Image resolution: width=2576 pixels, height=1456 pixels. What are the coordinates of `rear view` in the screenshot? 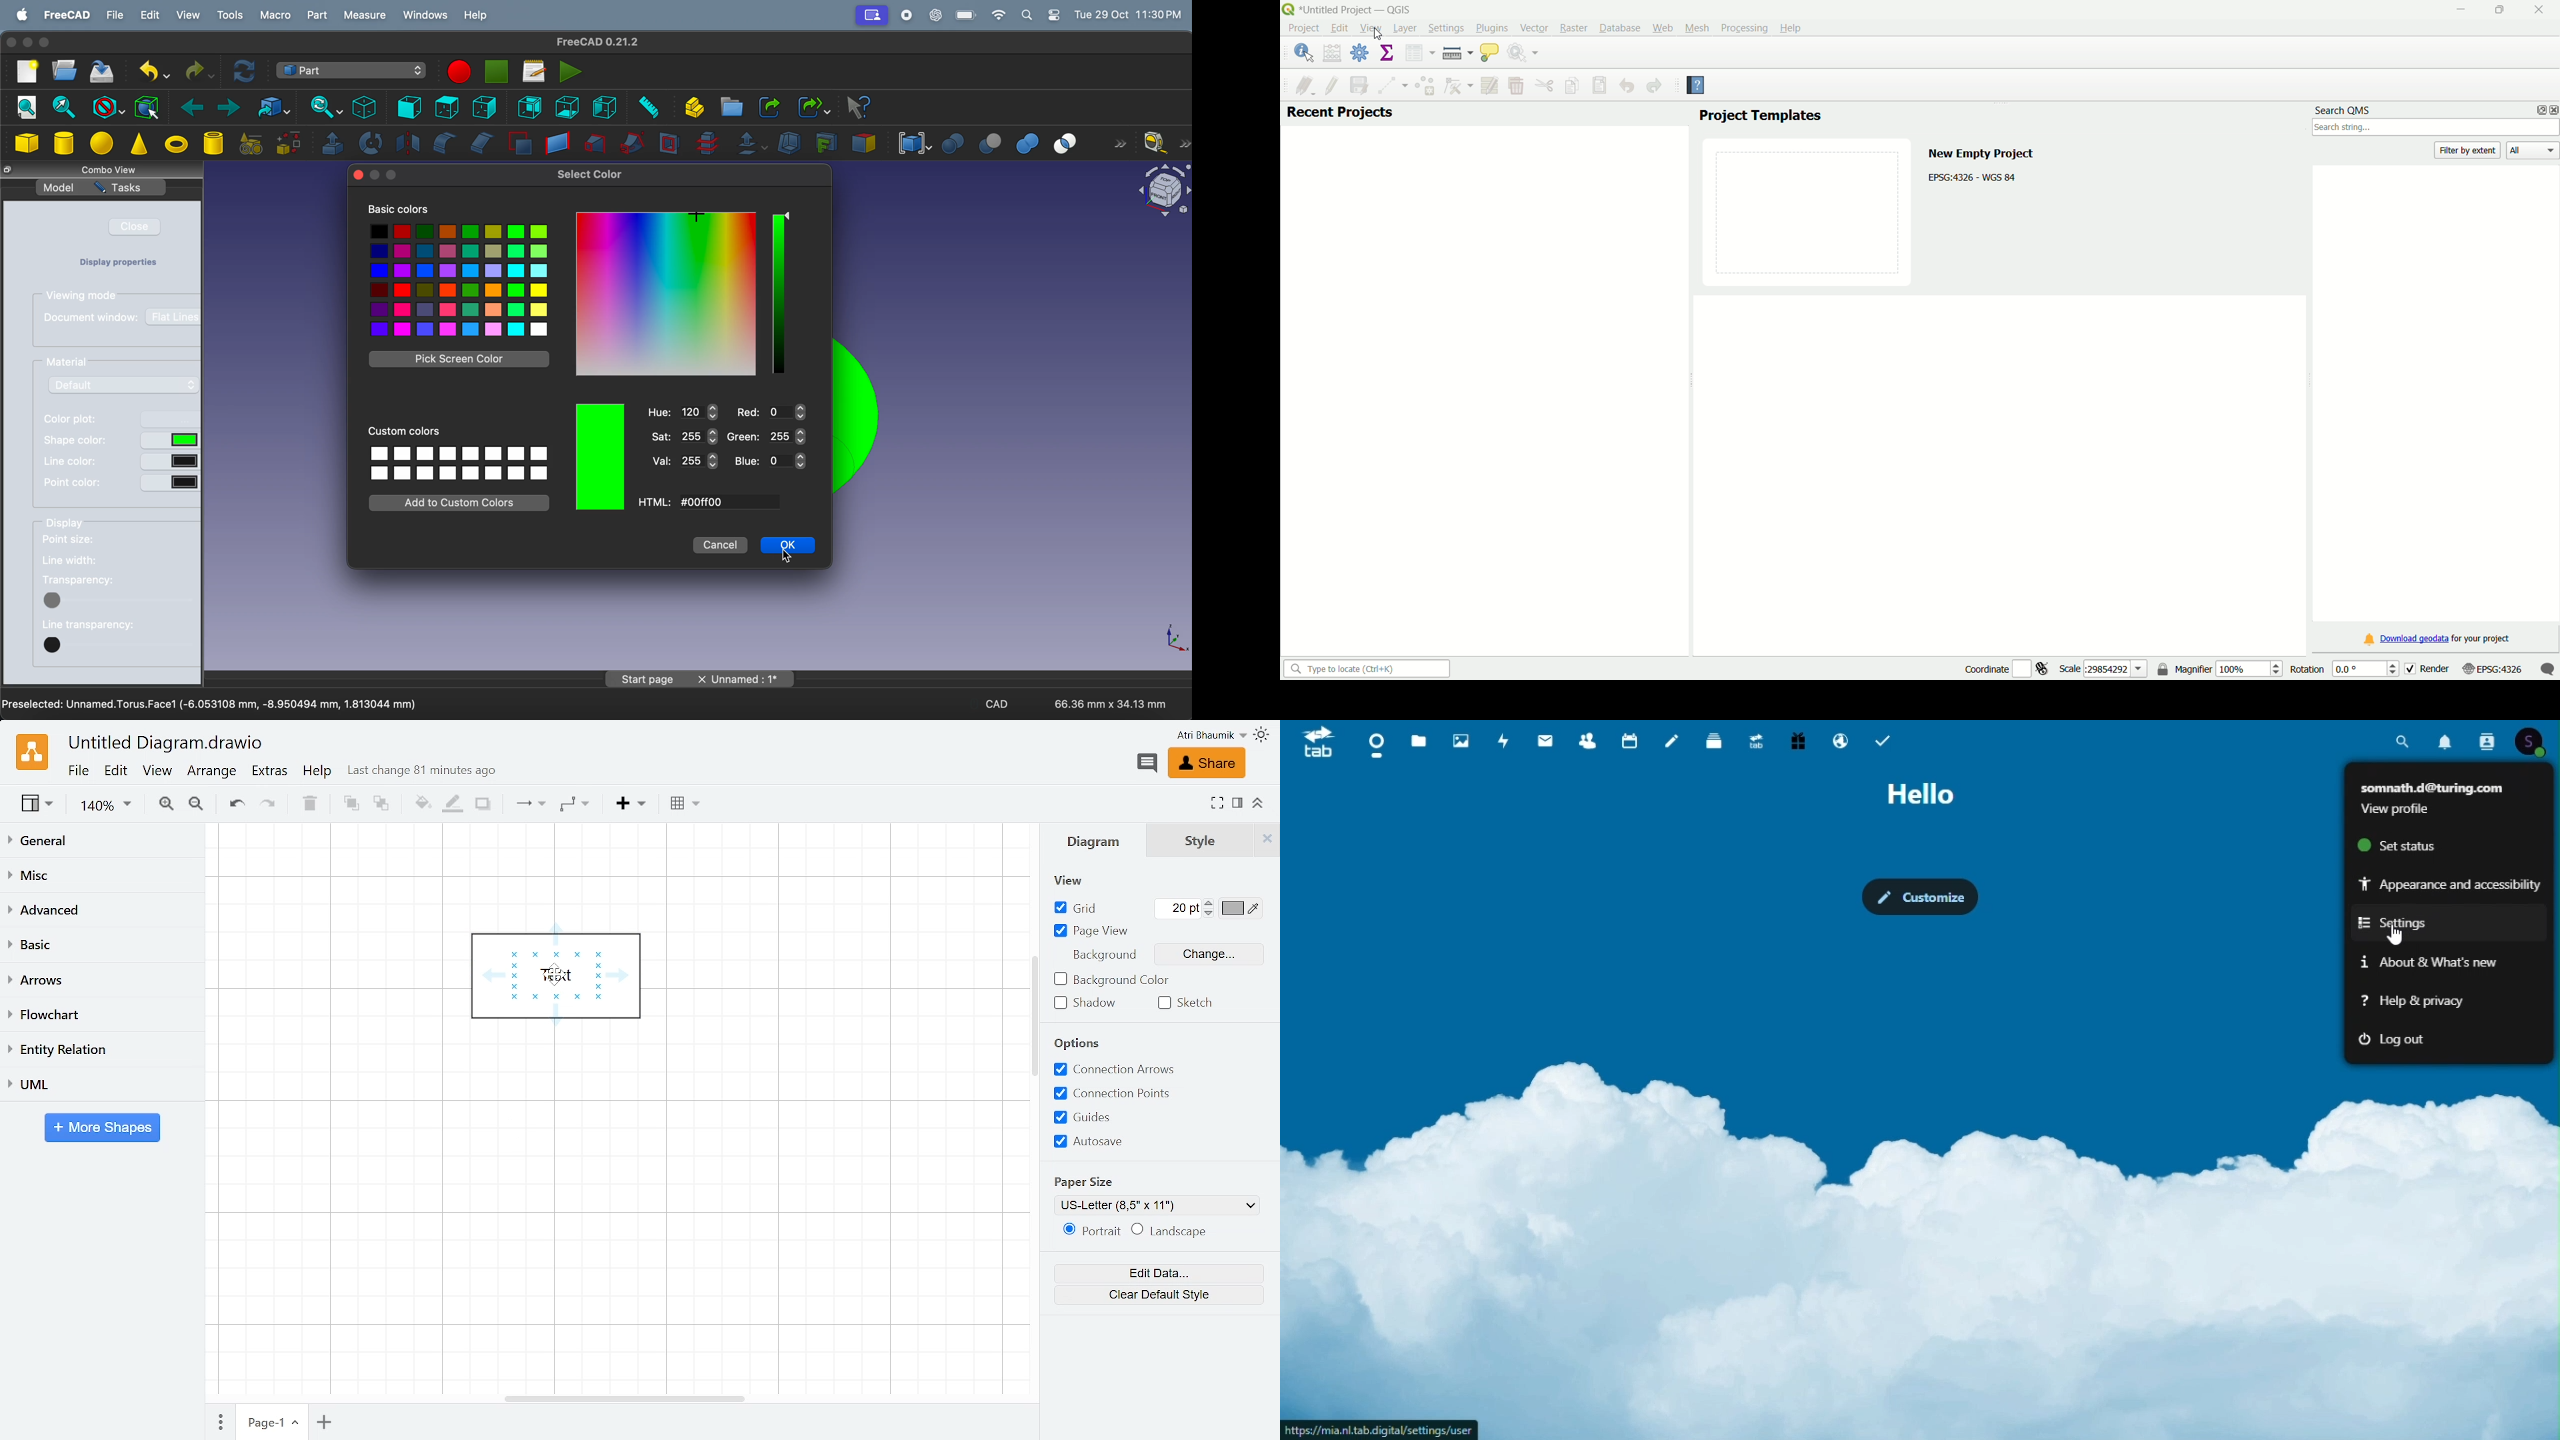 It's located at (530, 107).